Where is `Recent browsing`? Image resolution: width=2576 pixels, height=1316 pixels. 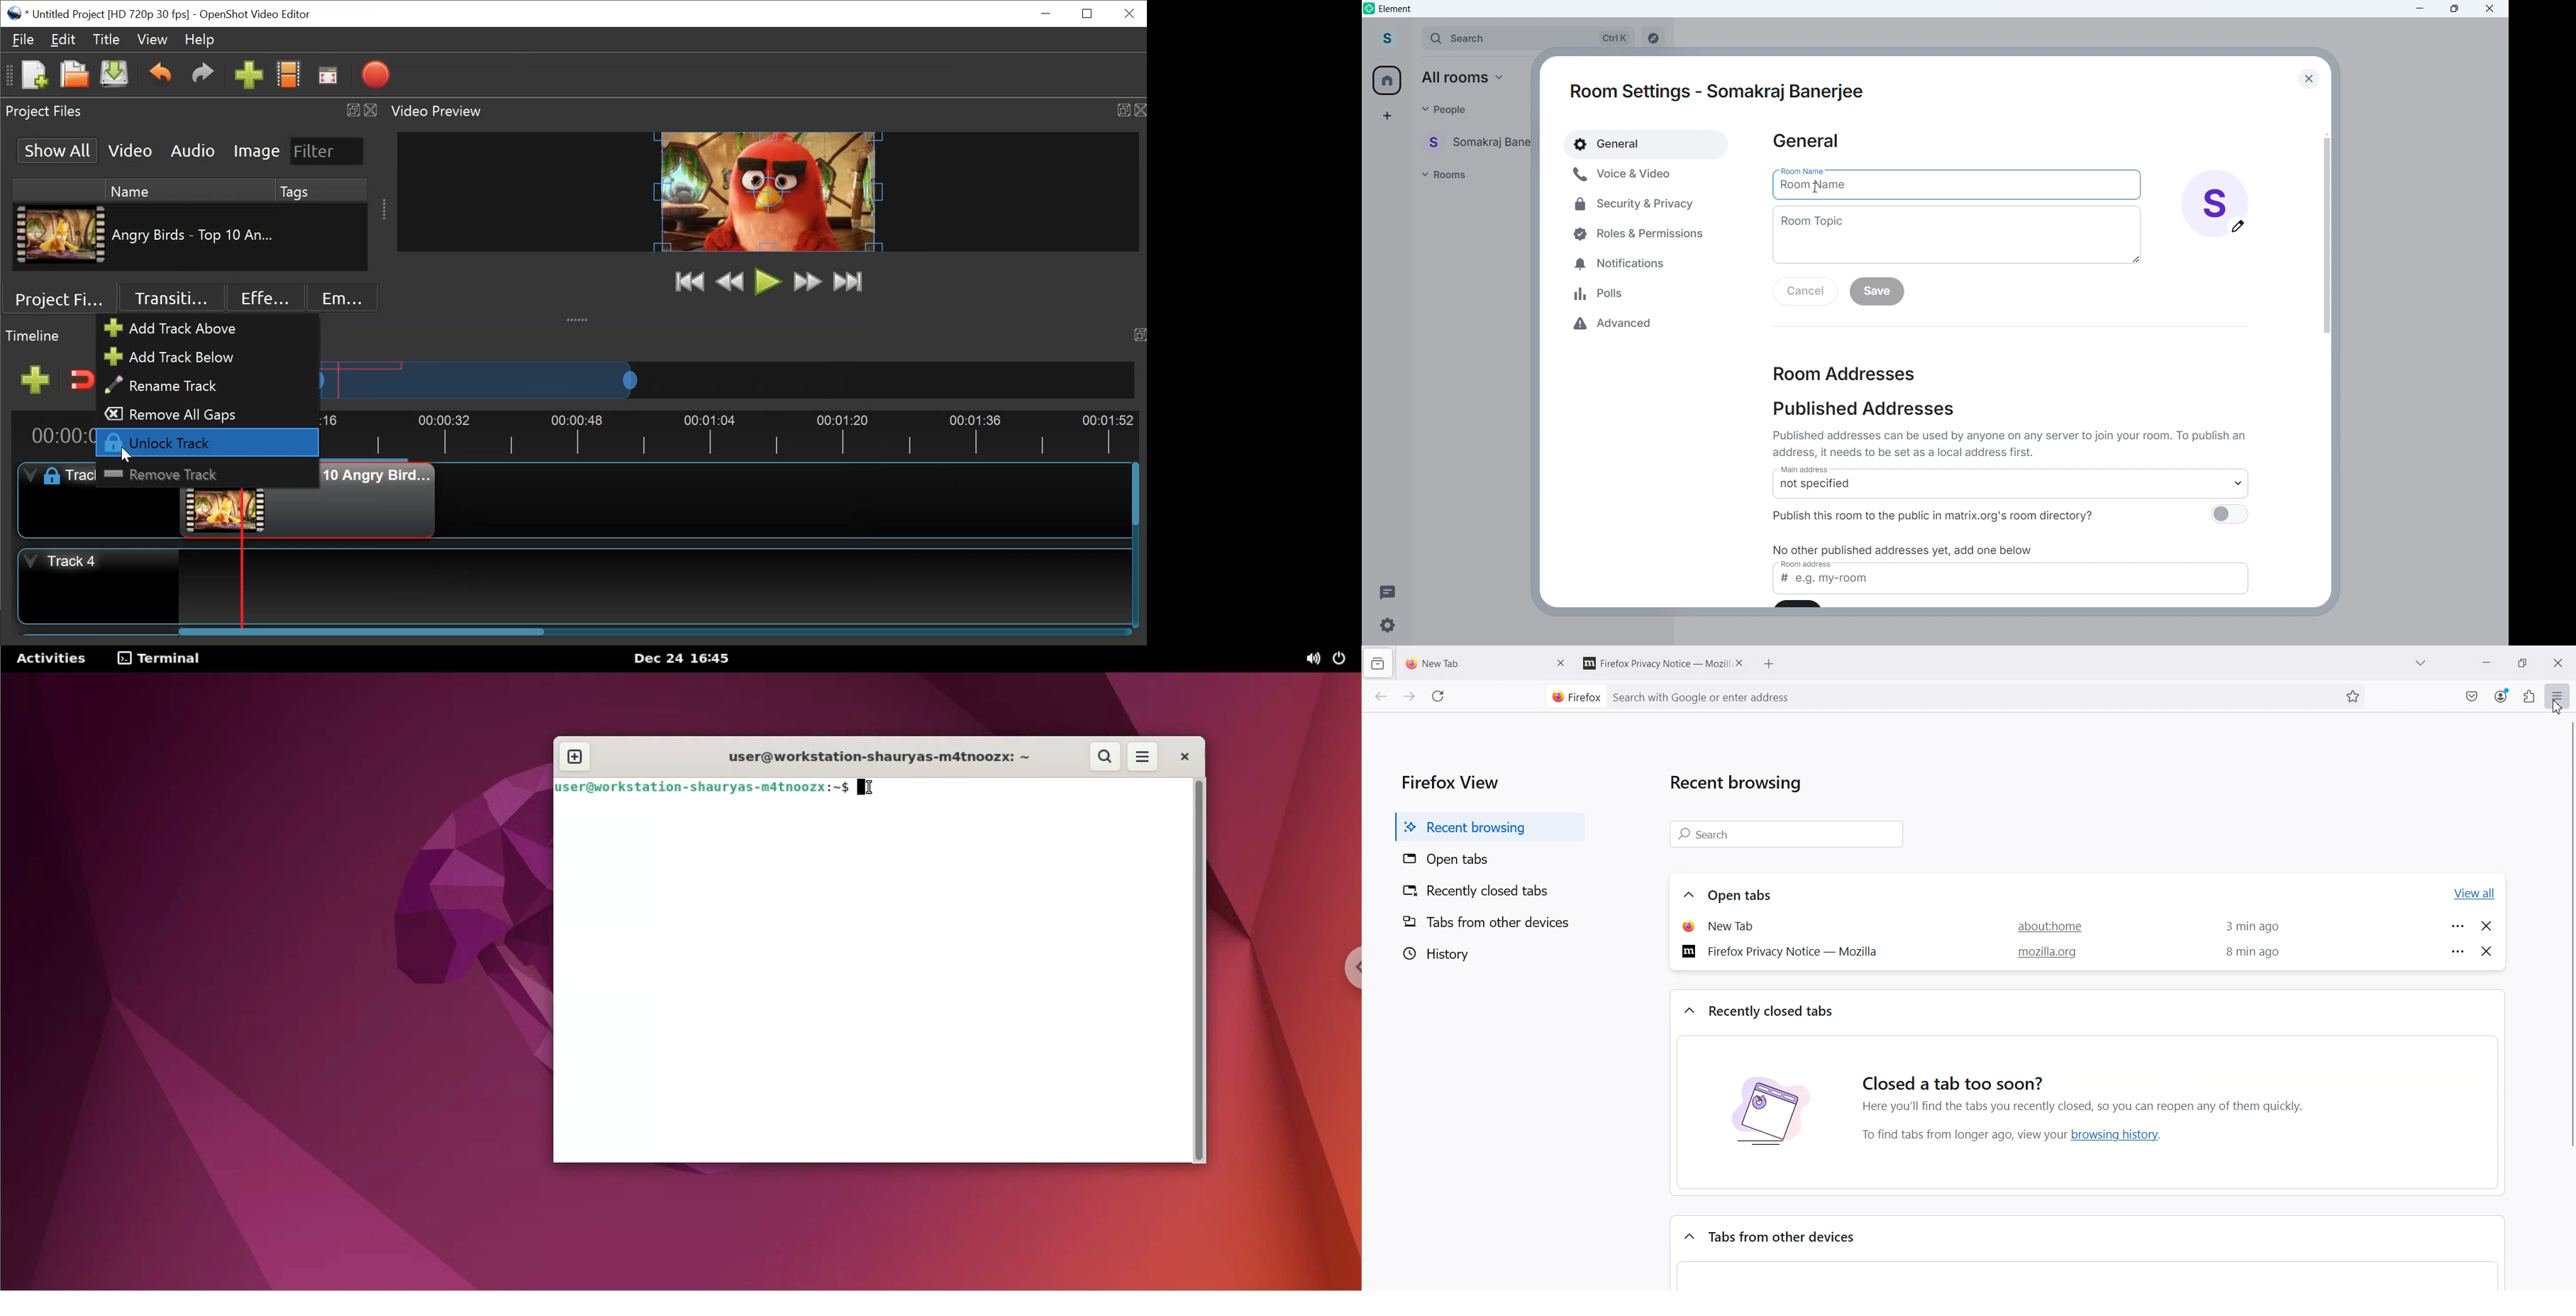
Recent browsing is located at coordinates (1743, 785).